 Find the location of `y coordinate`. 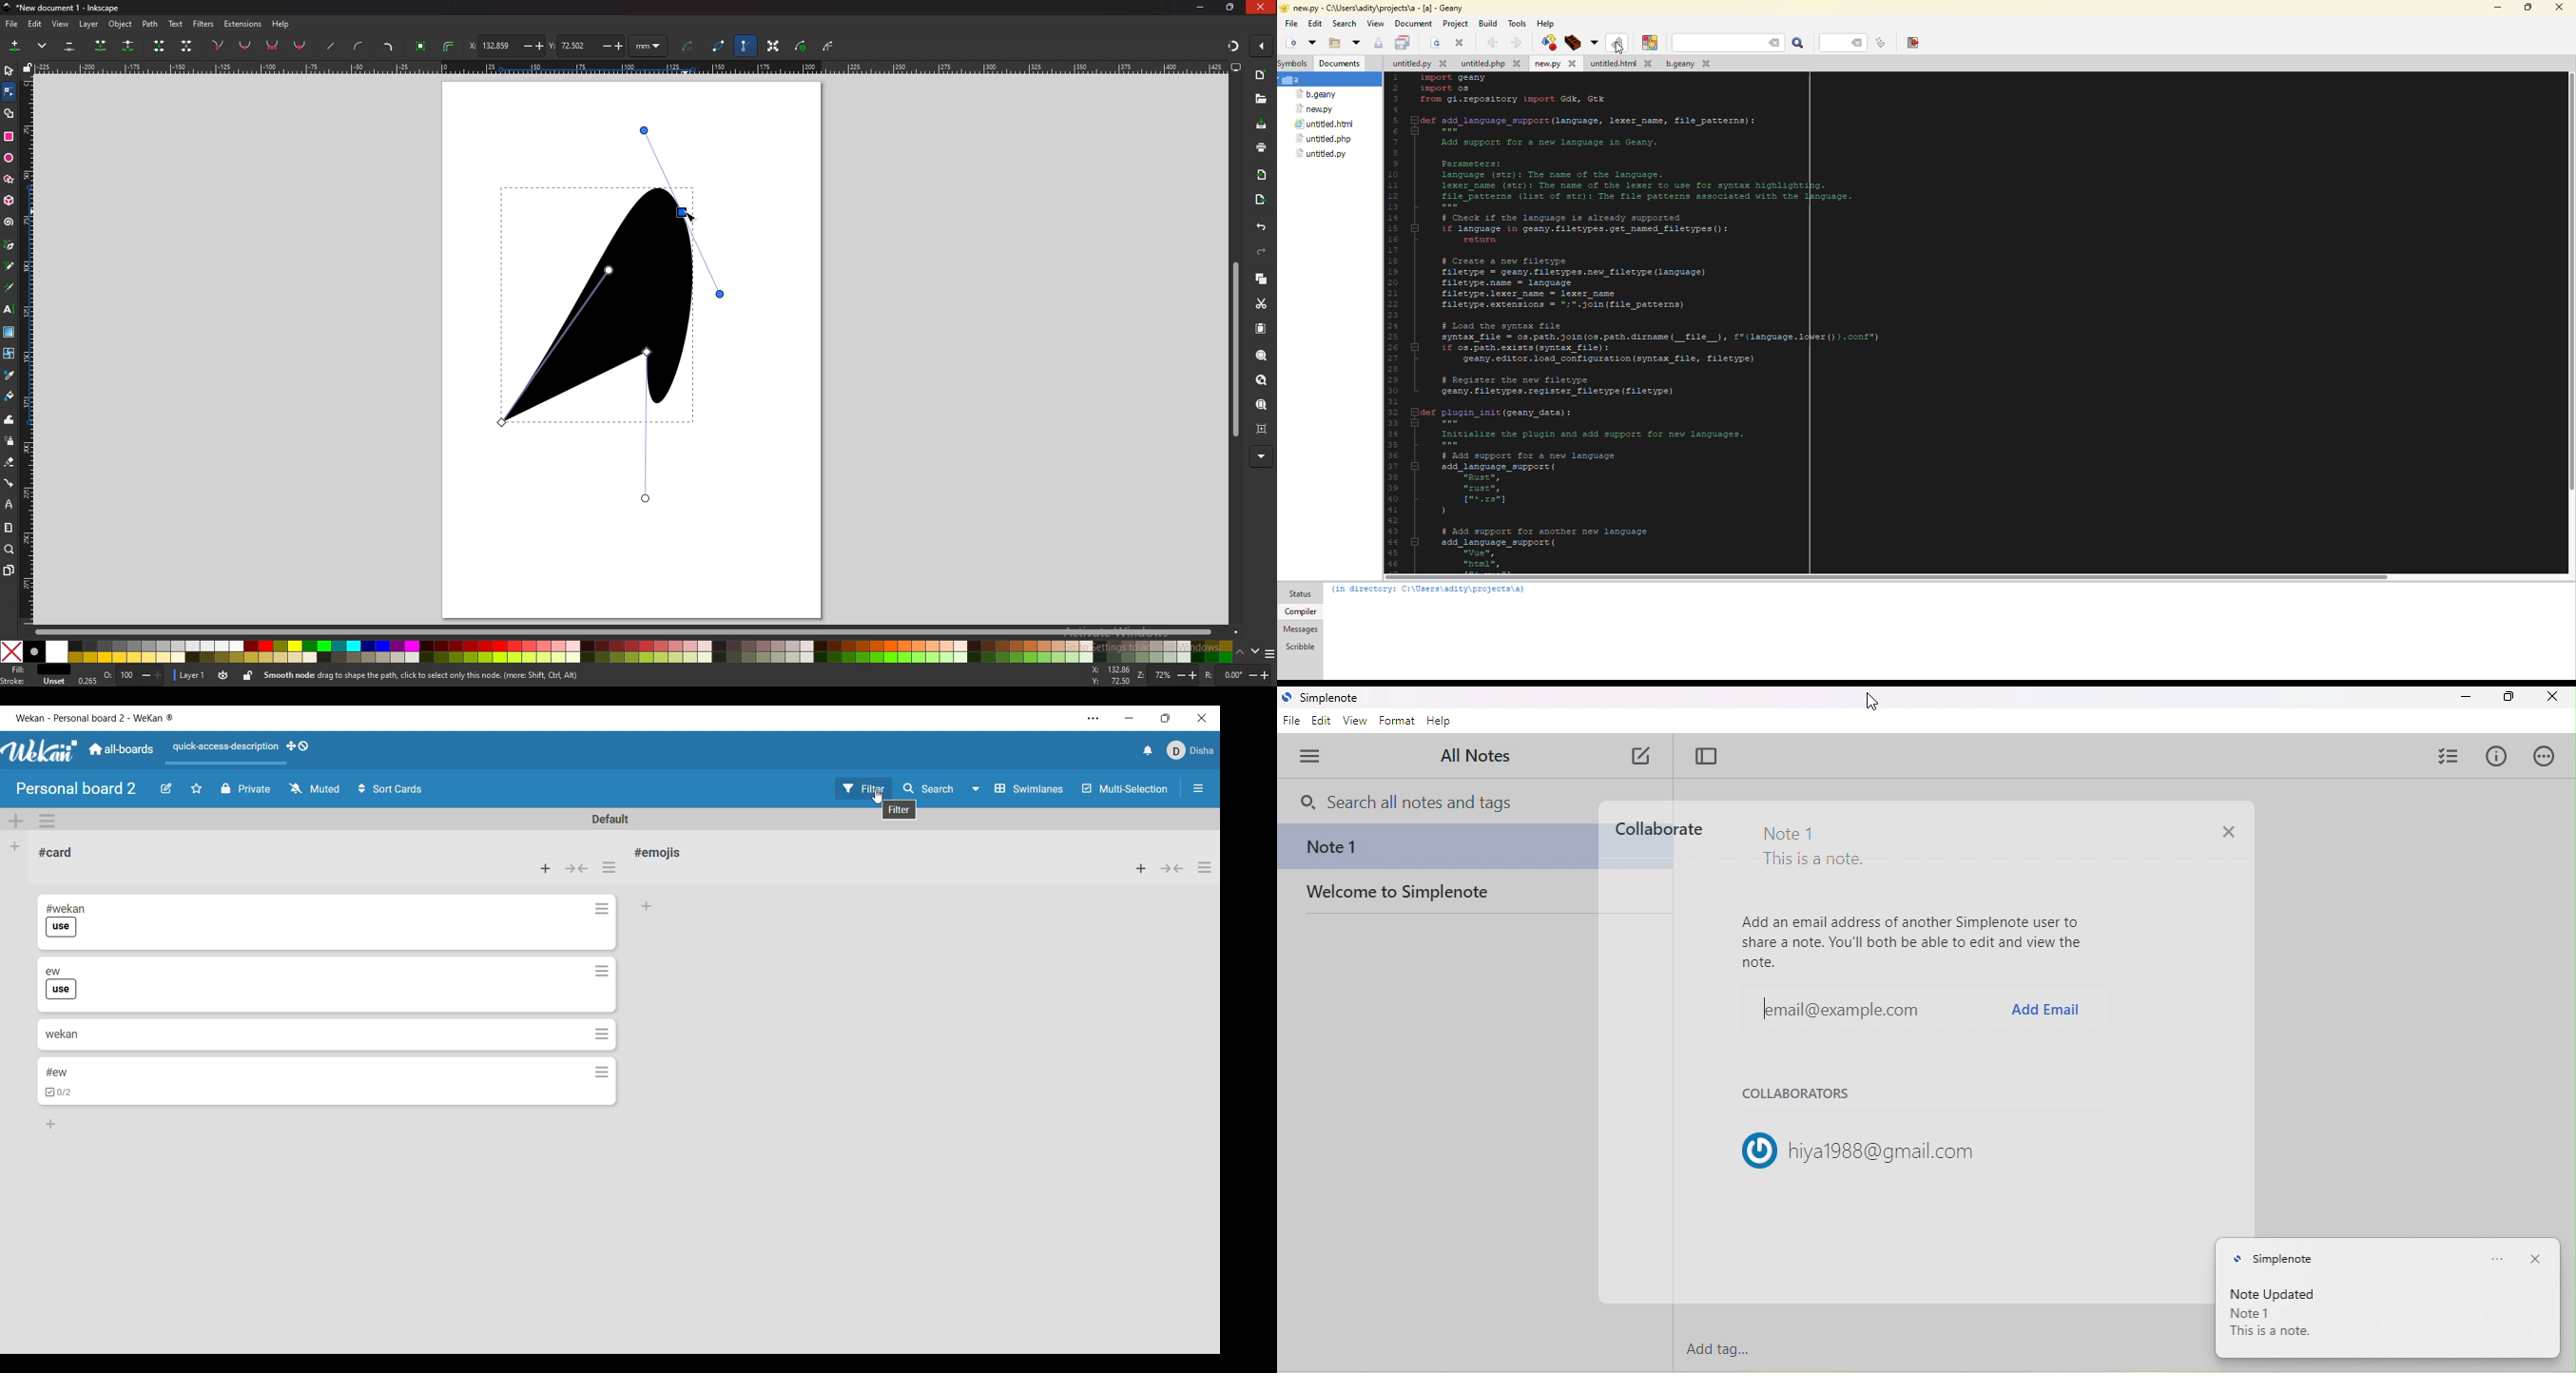

y coordinate is located at coordinates (587, 45).